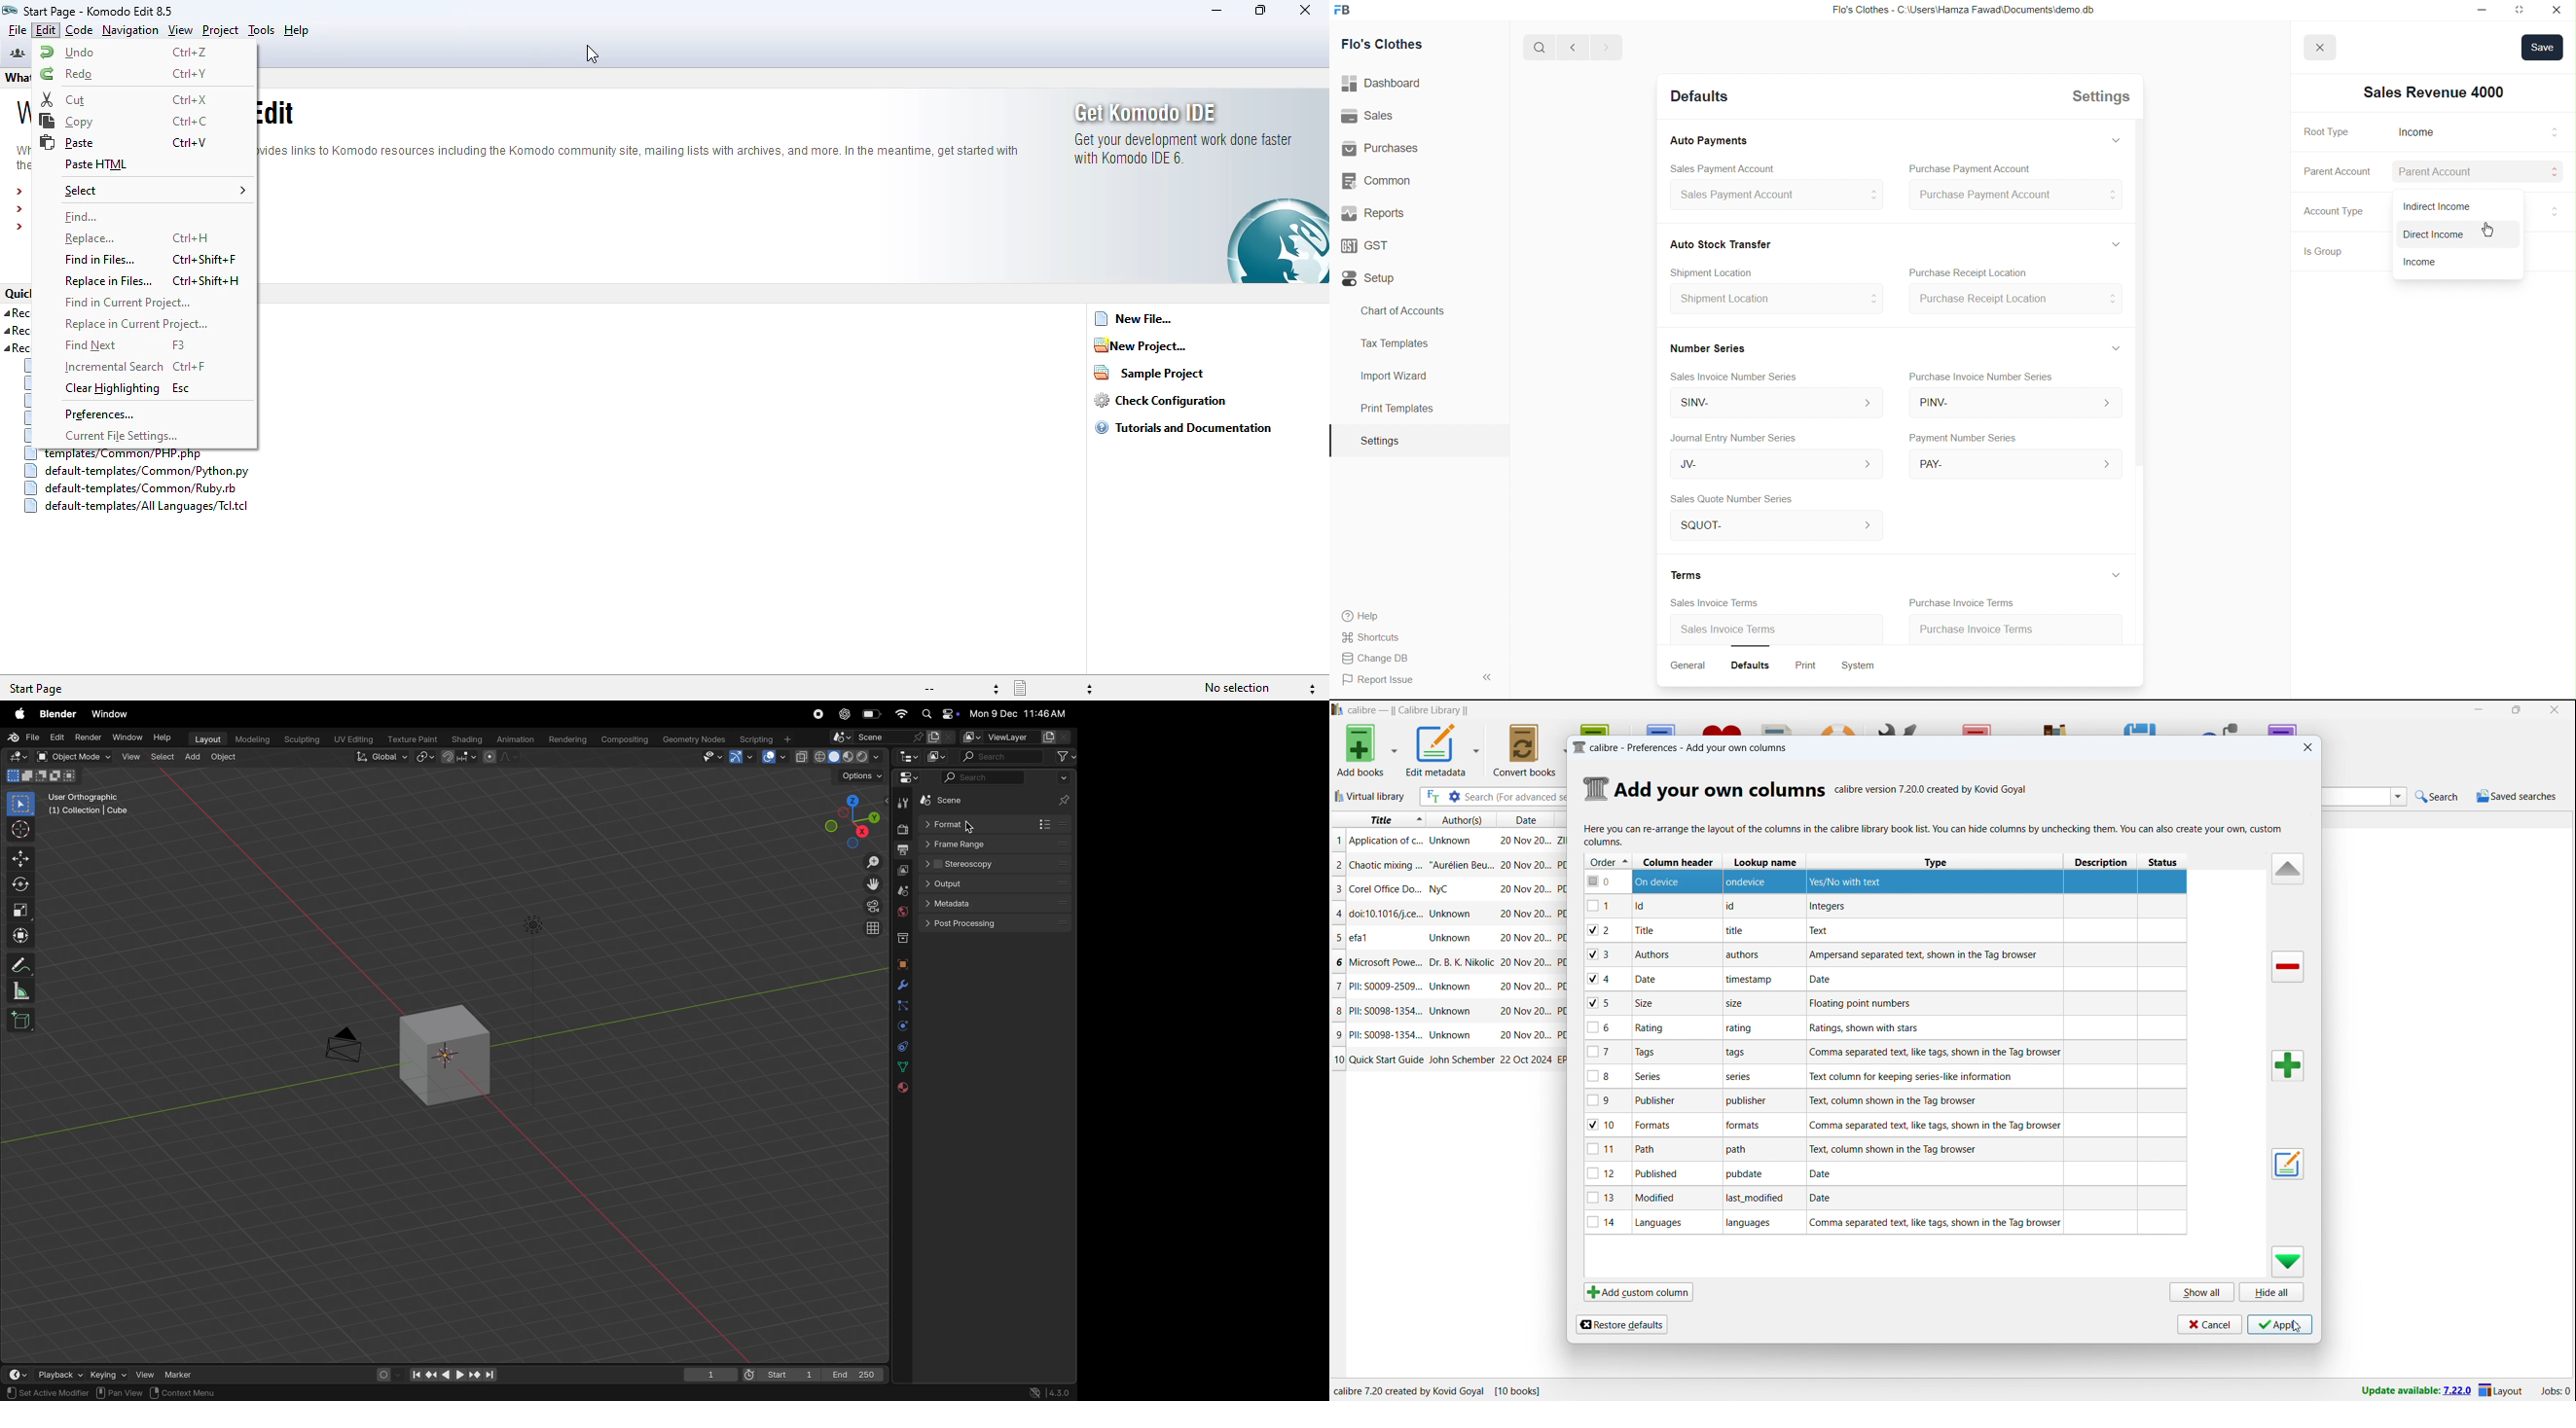 This screenshot has height=1428, width=2576. I want to click on shortcut for undo, so click(191, 52).